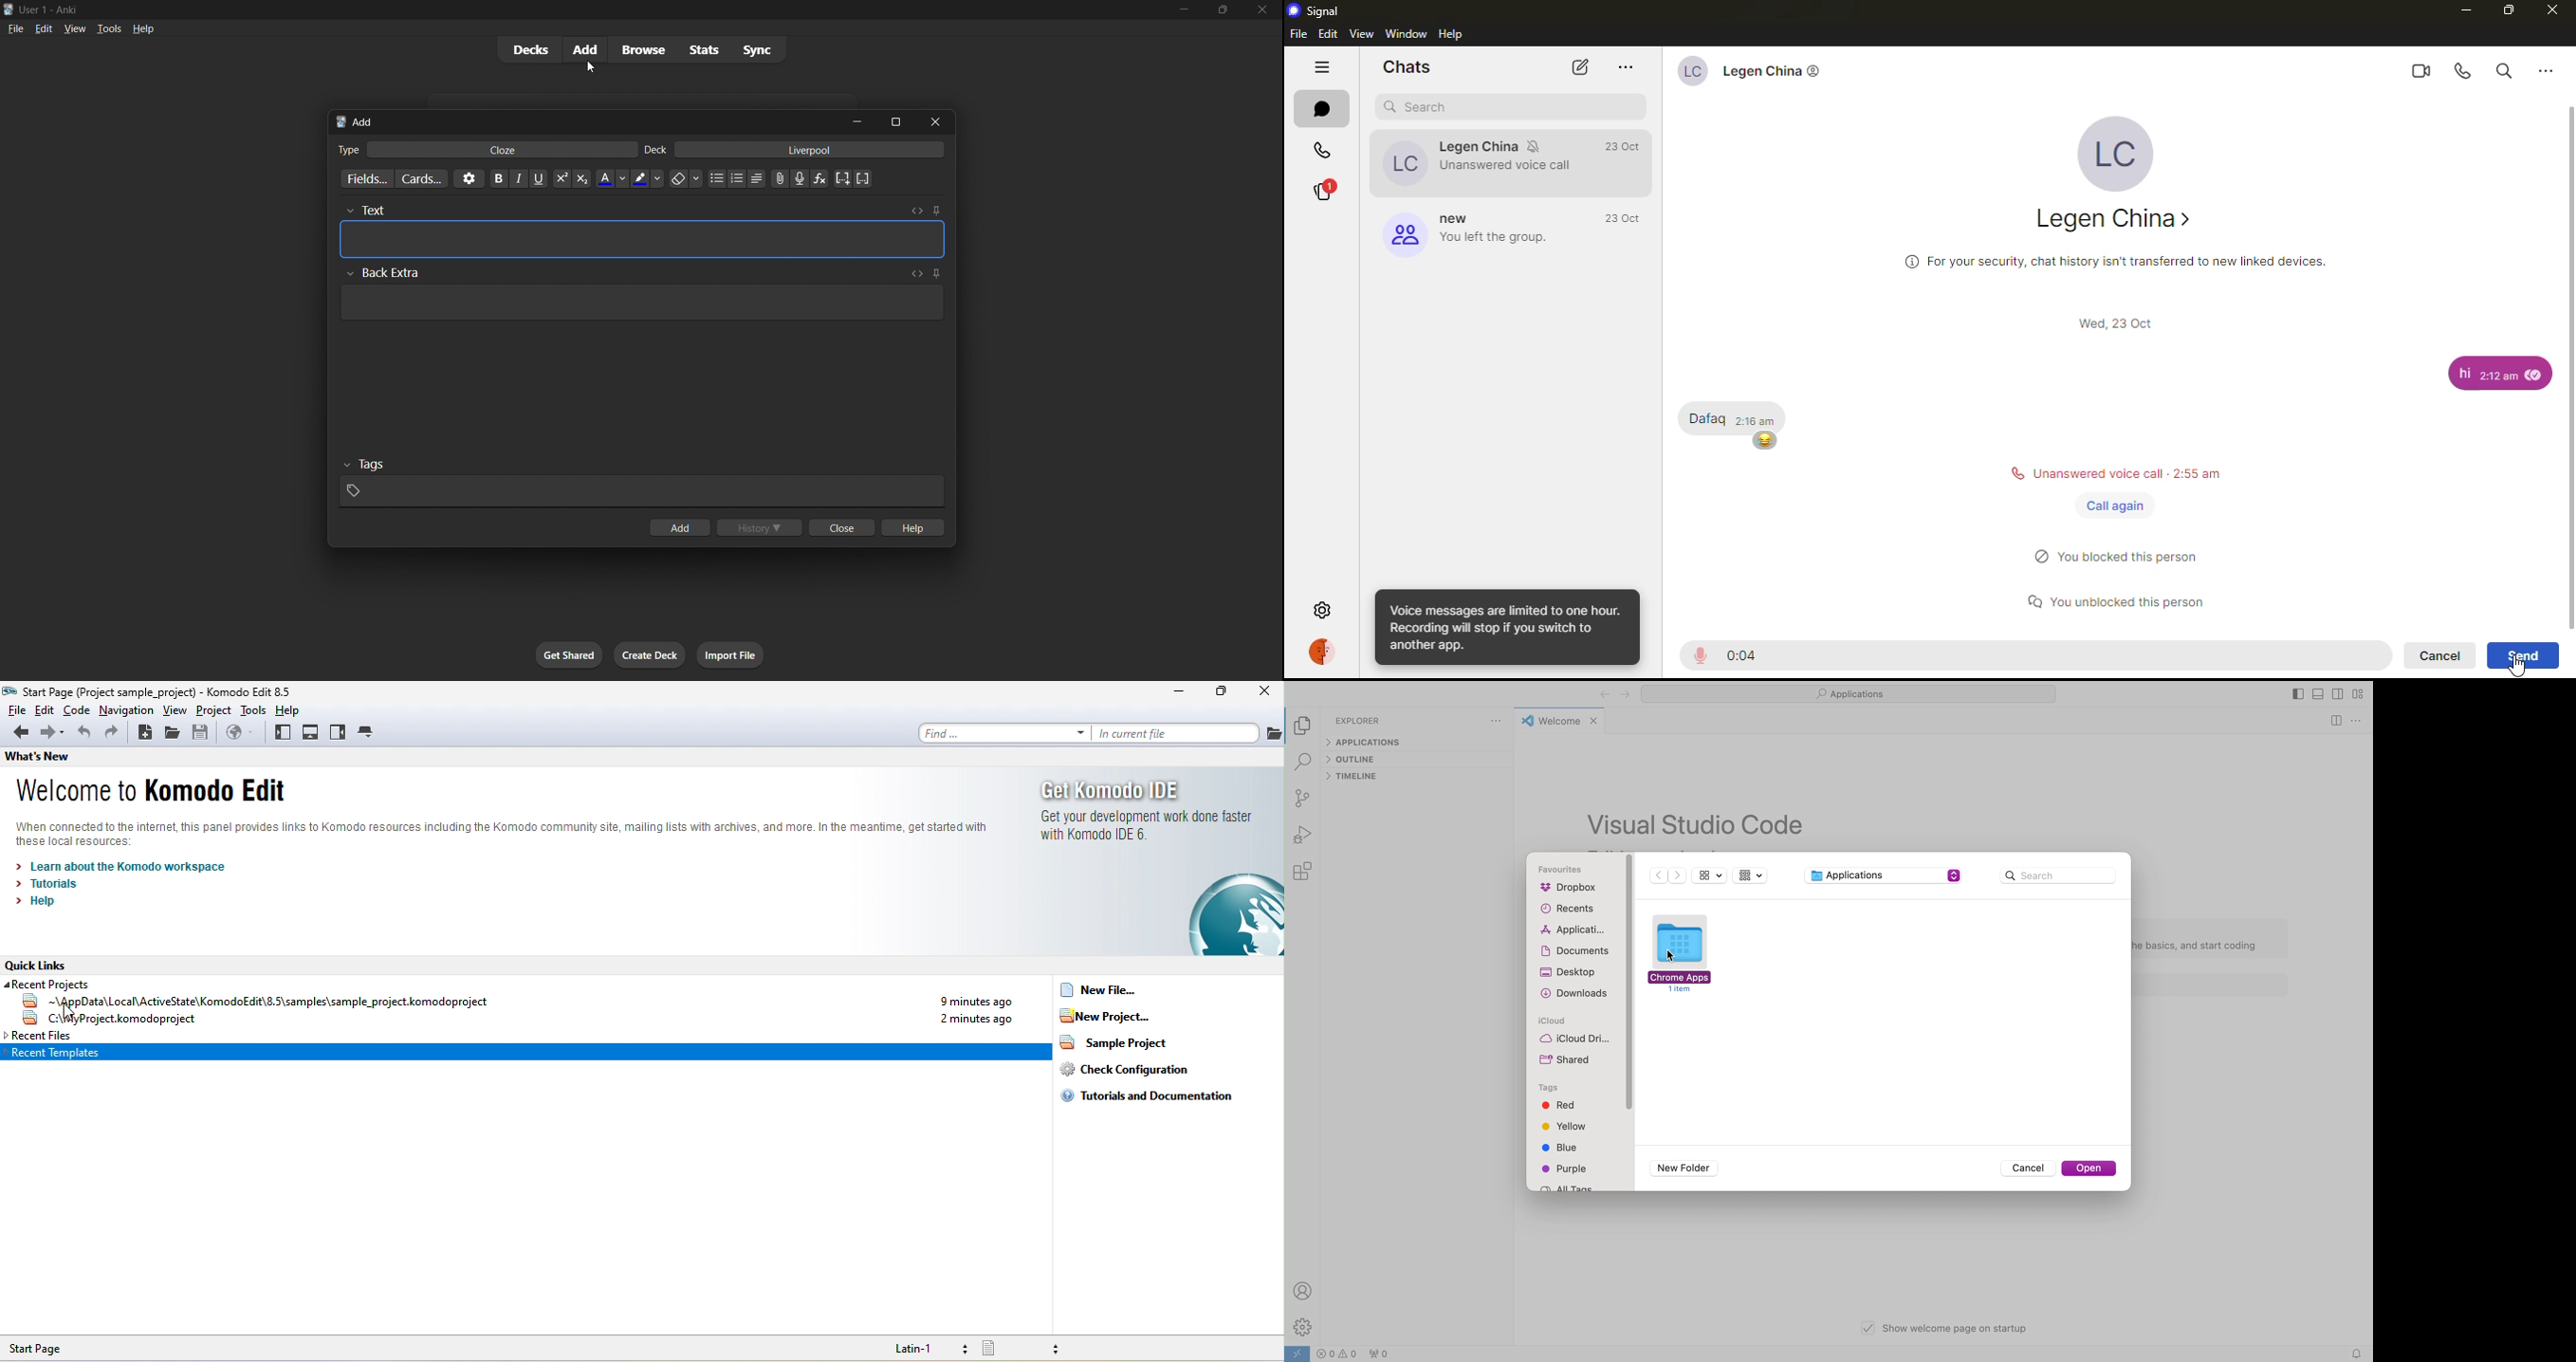 The width and height of the screenshot is (2576, 1372). I want to click on edit, so click(1330, 34).